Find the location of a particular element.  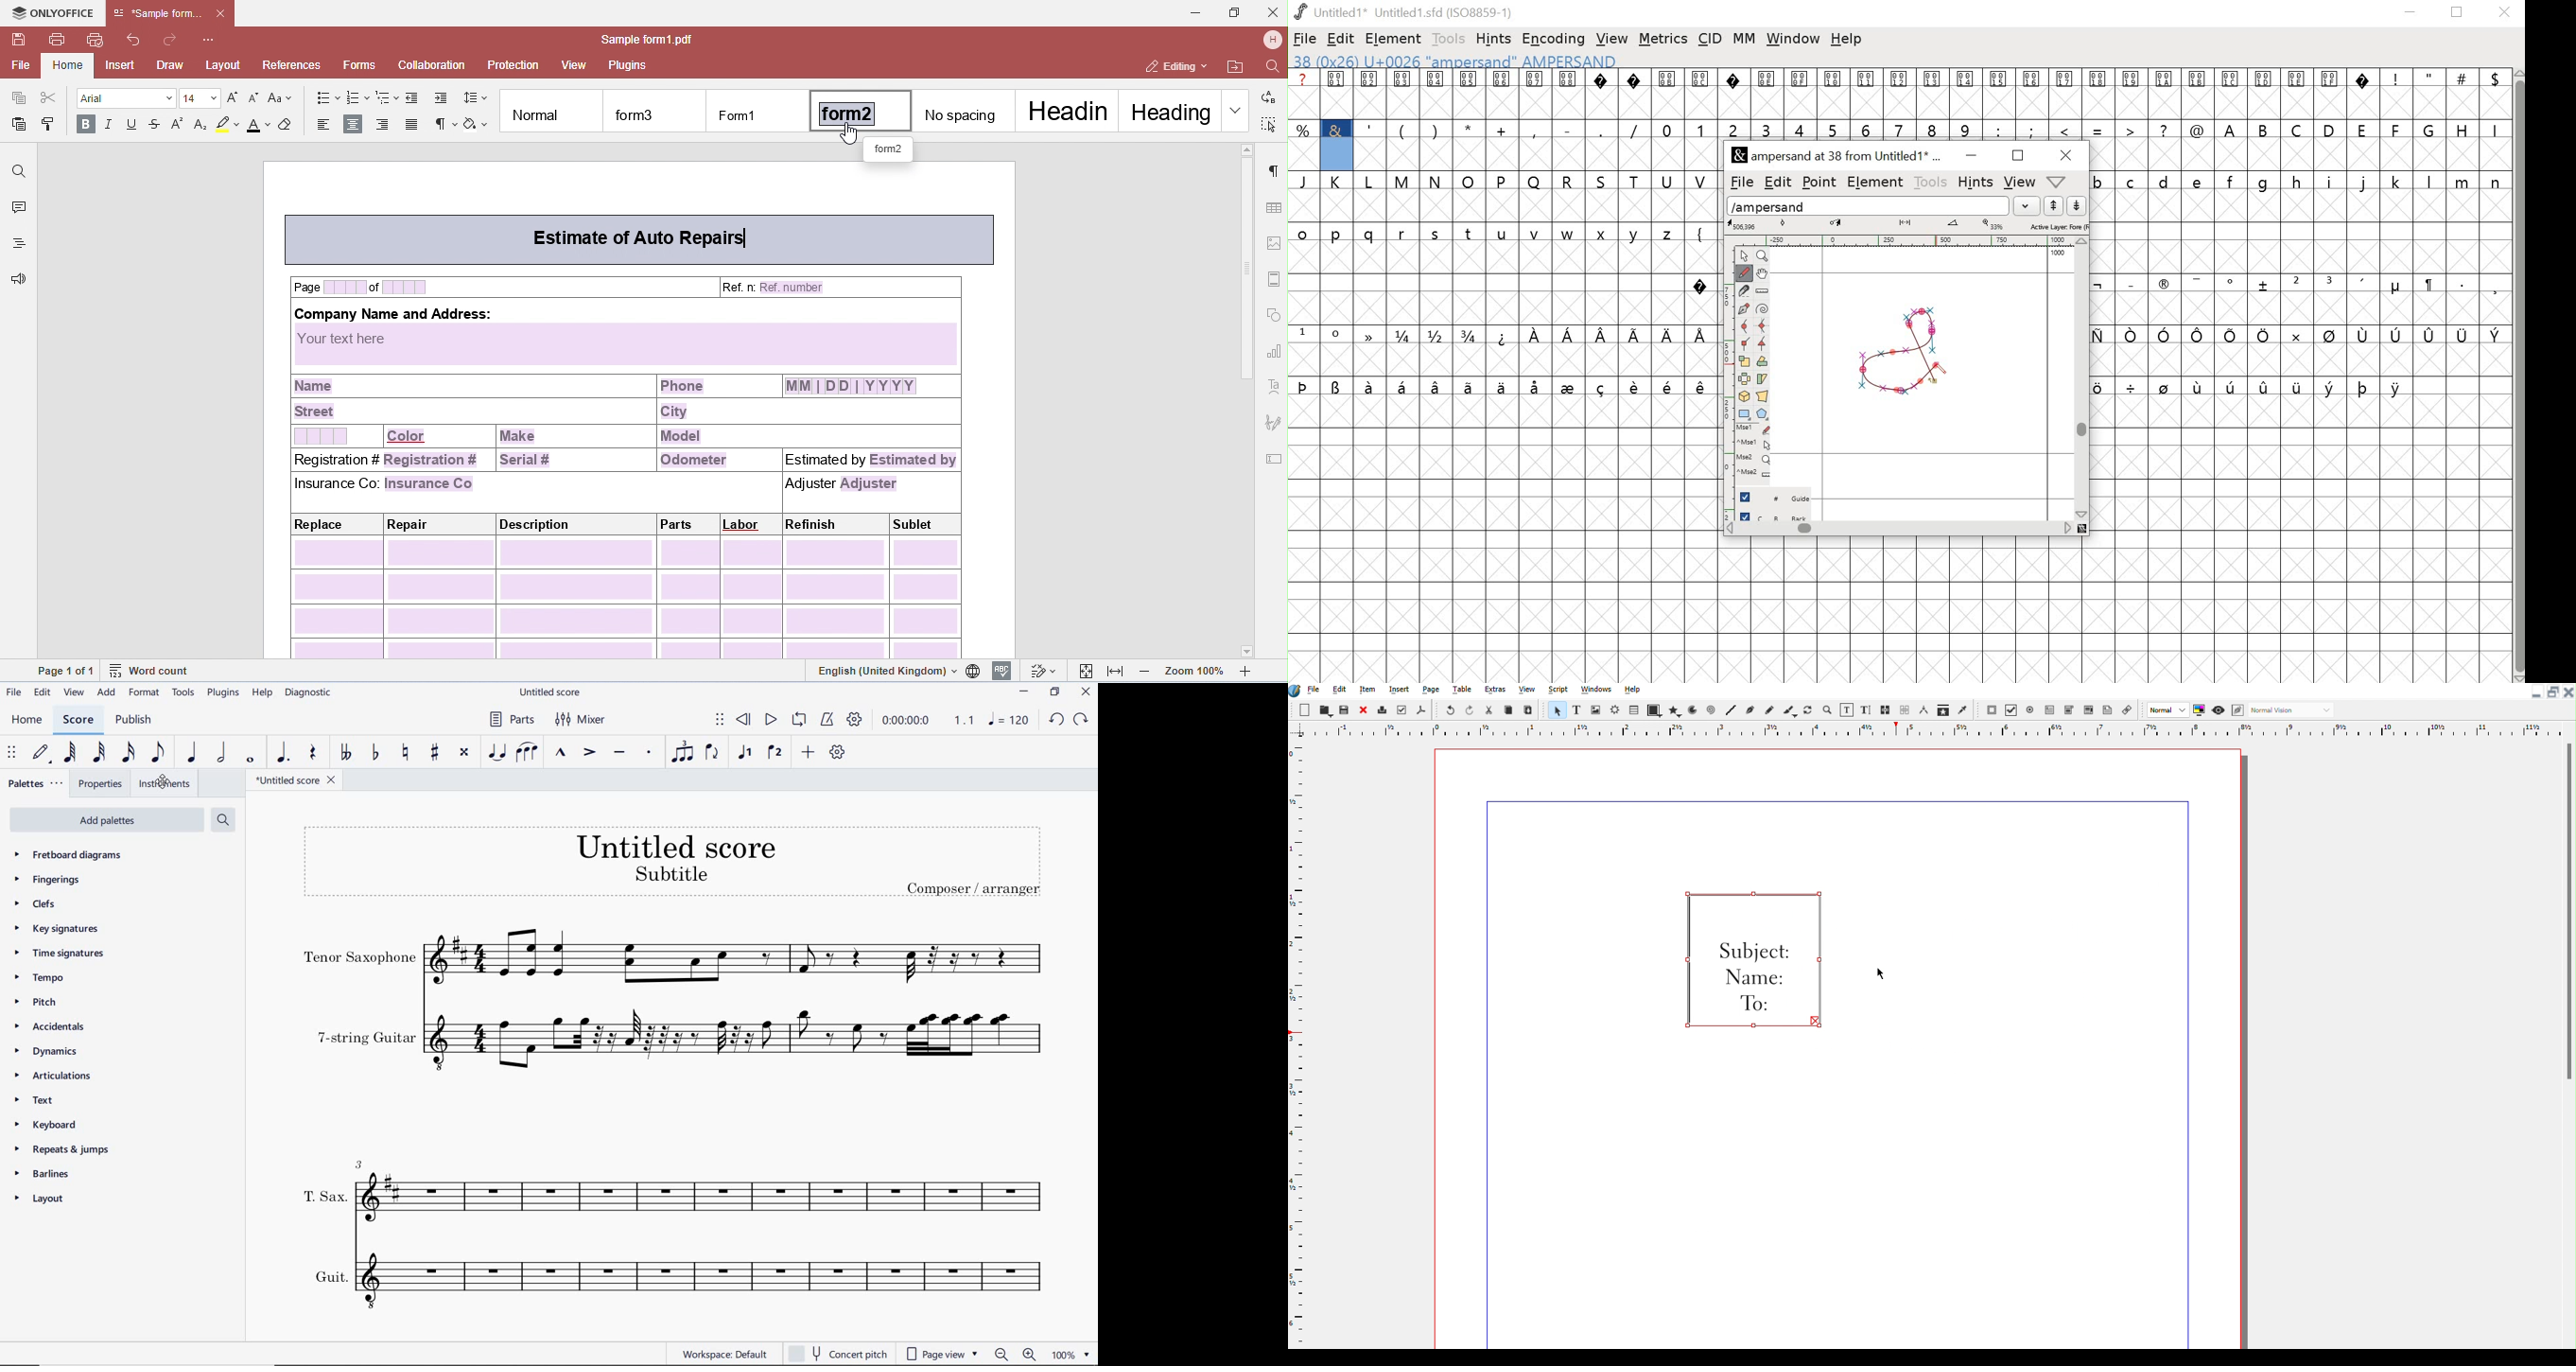

j is located at coordinates (2364, 183).